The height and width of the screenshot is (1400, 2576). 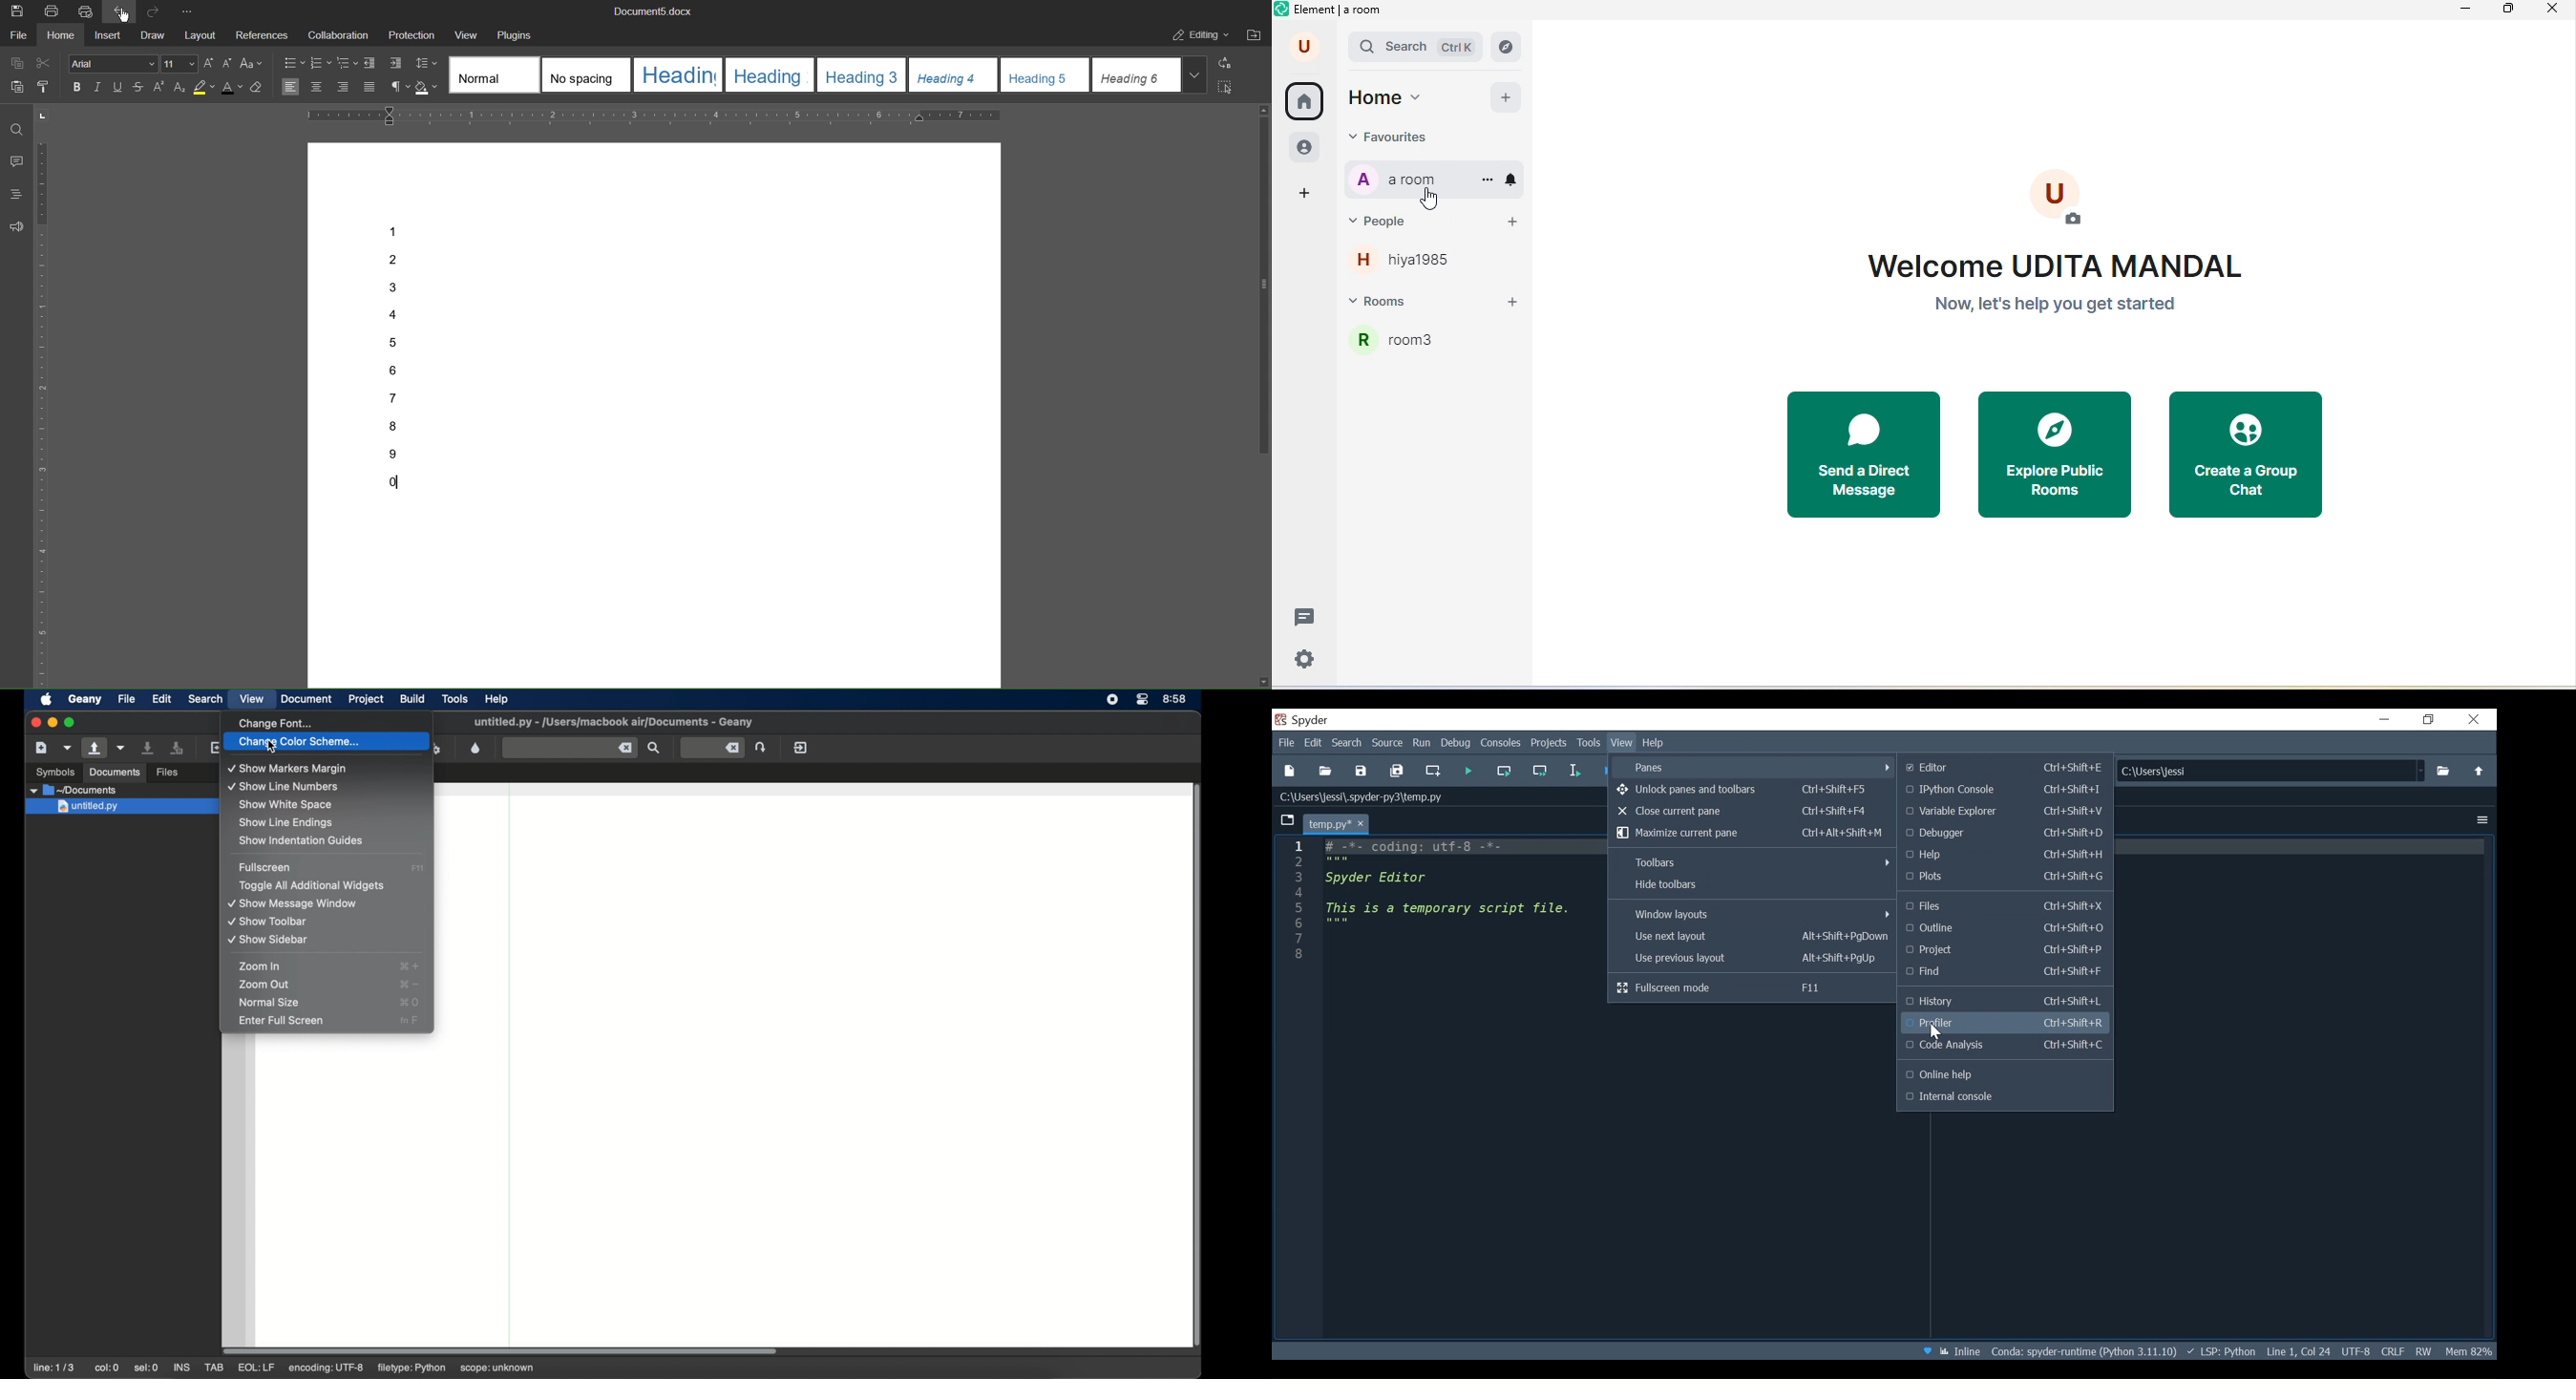 I want to click on Increase size, so click(x=209, y=63).